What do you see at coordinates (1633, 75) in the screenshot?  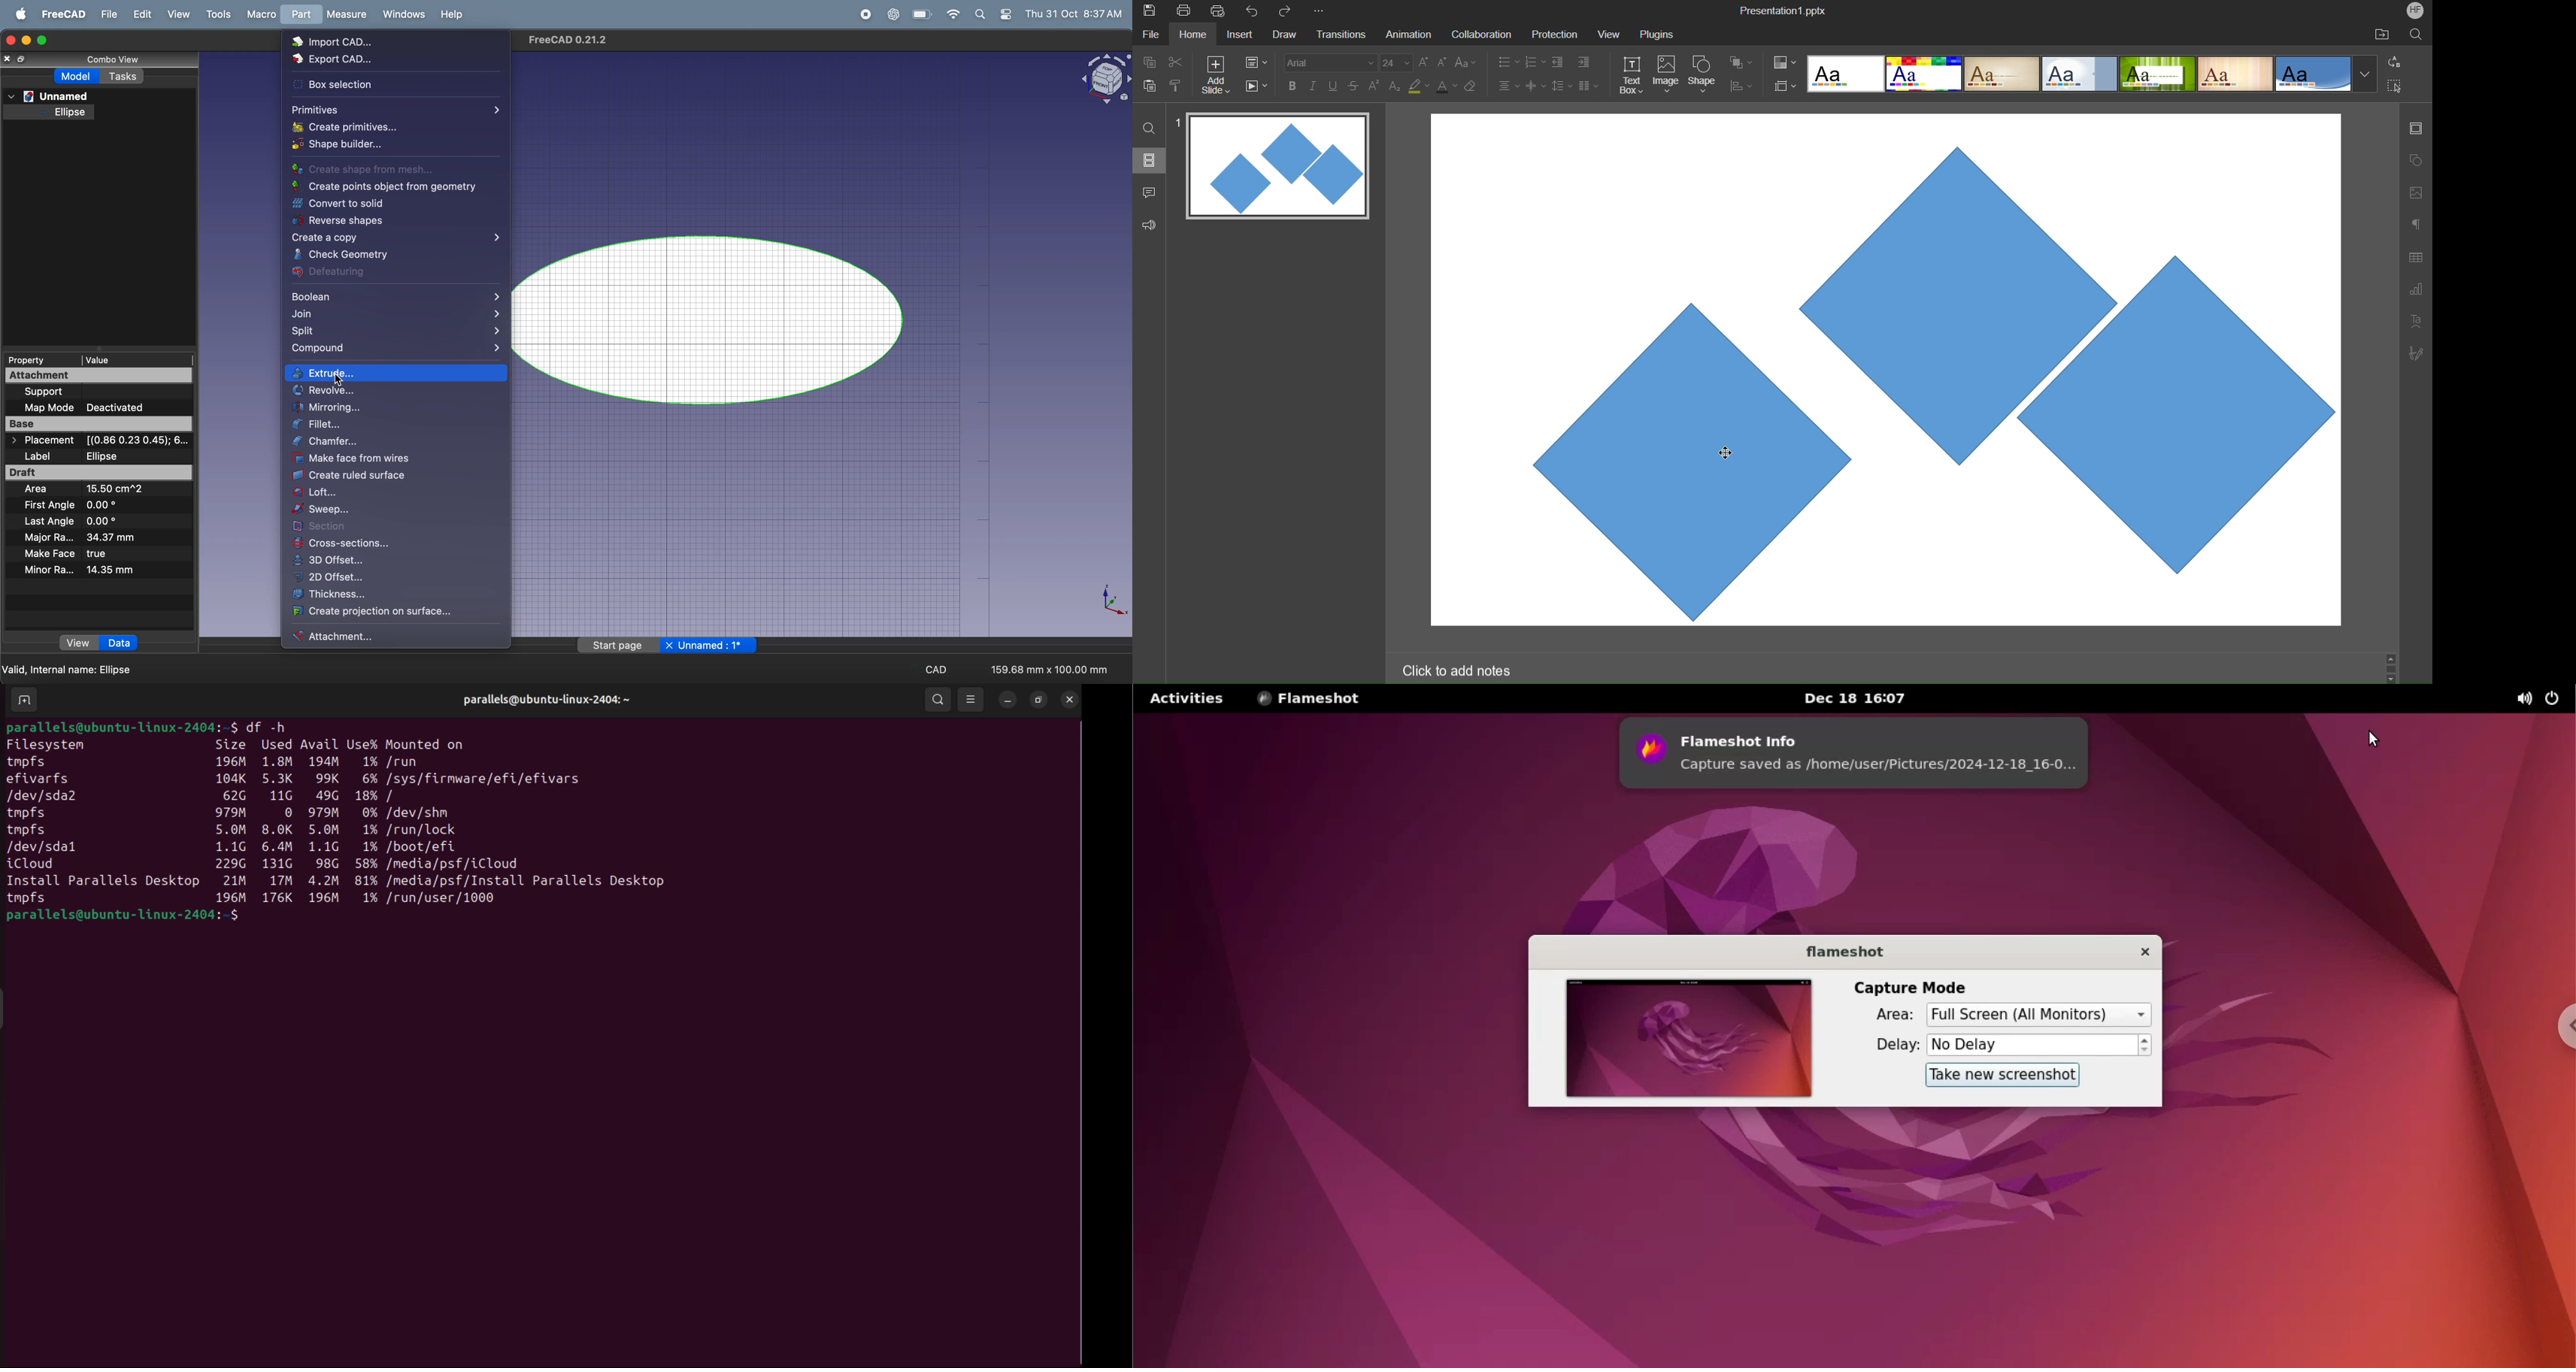 I see `Text Box` at bounding box center [1633, 75].